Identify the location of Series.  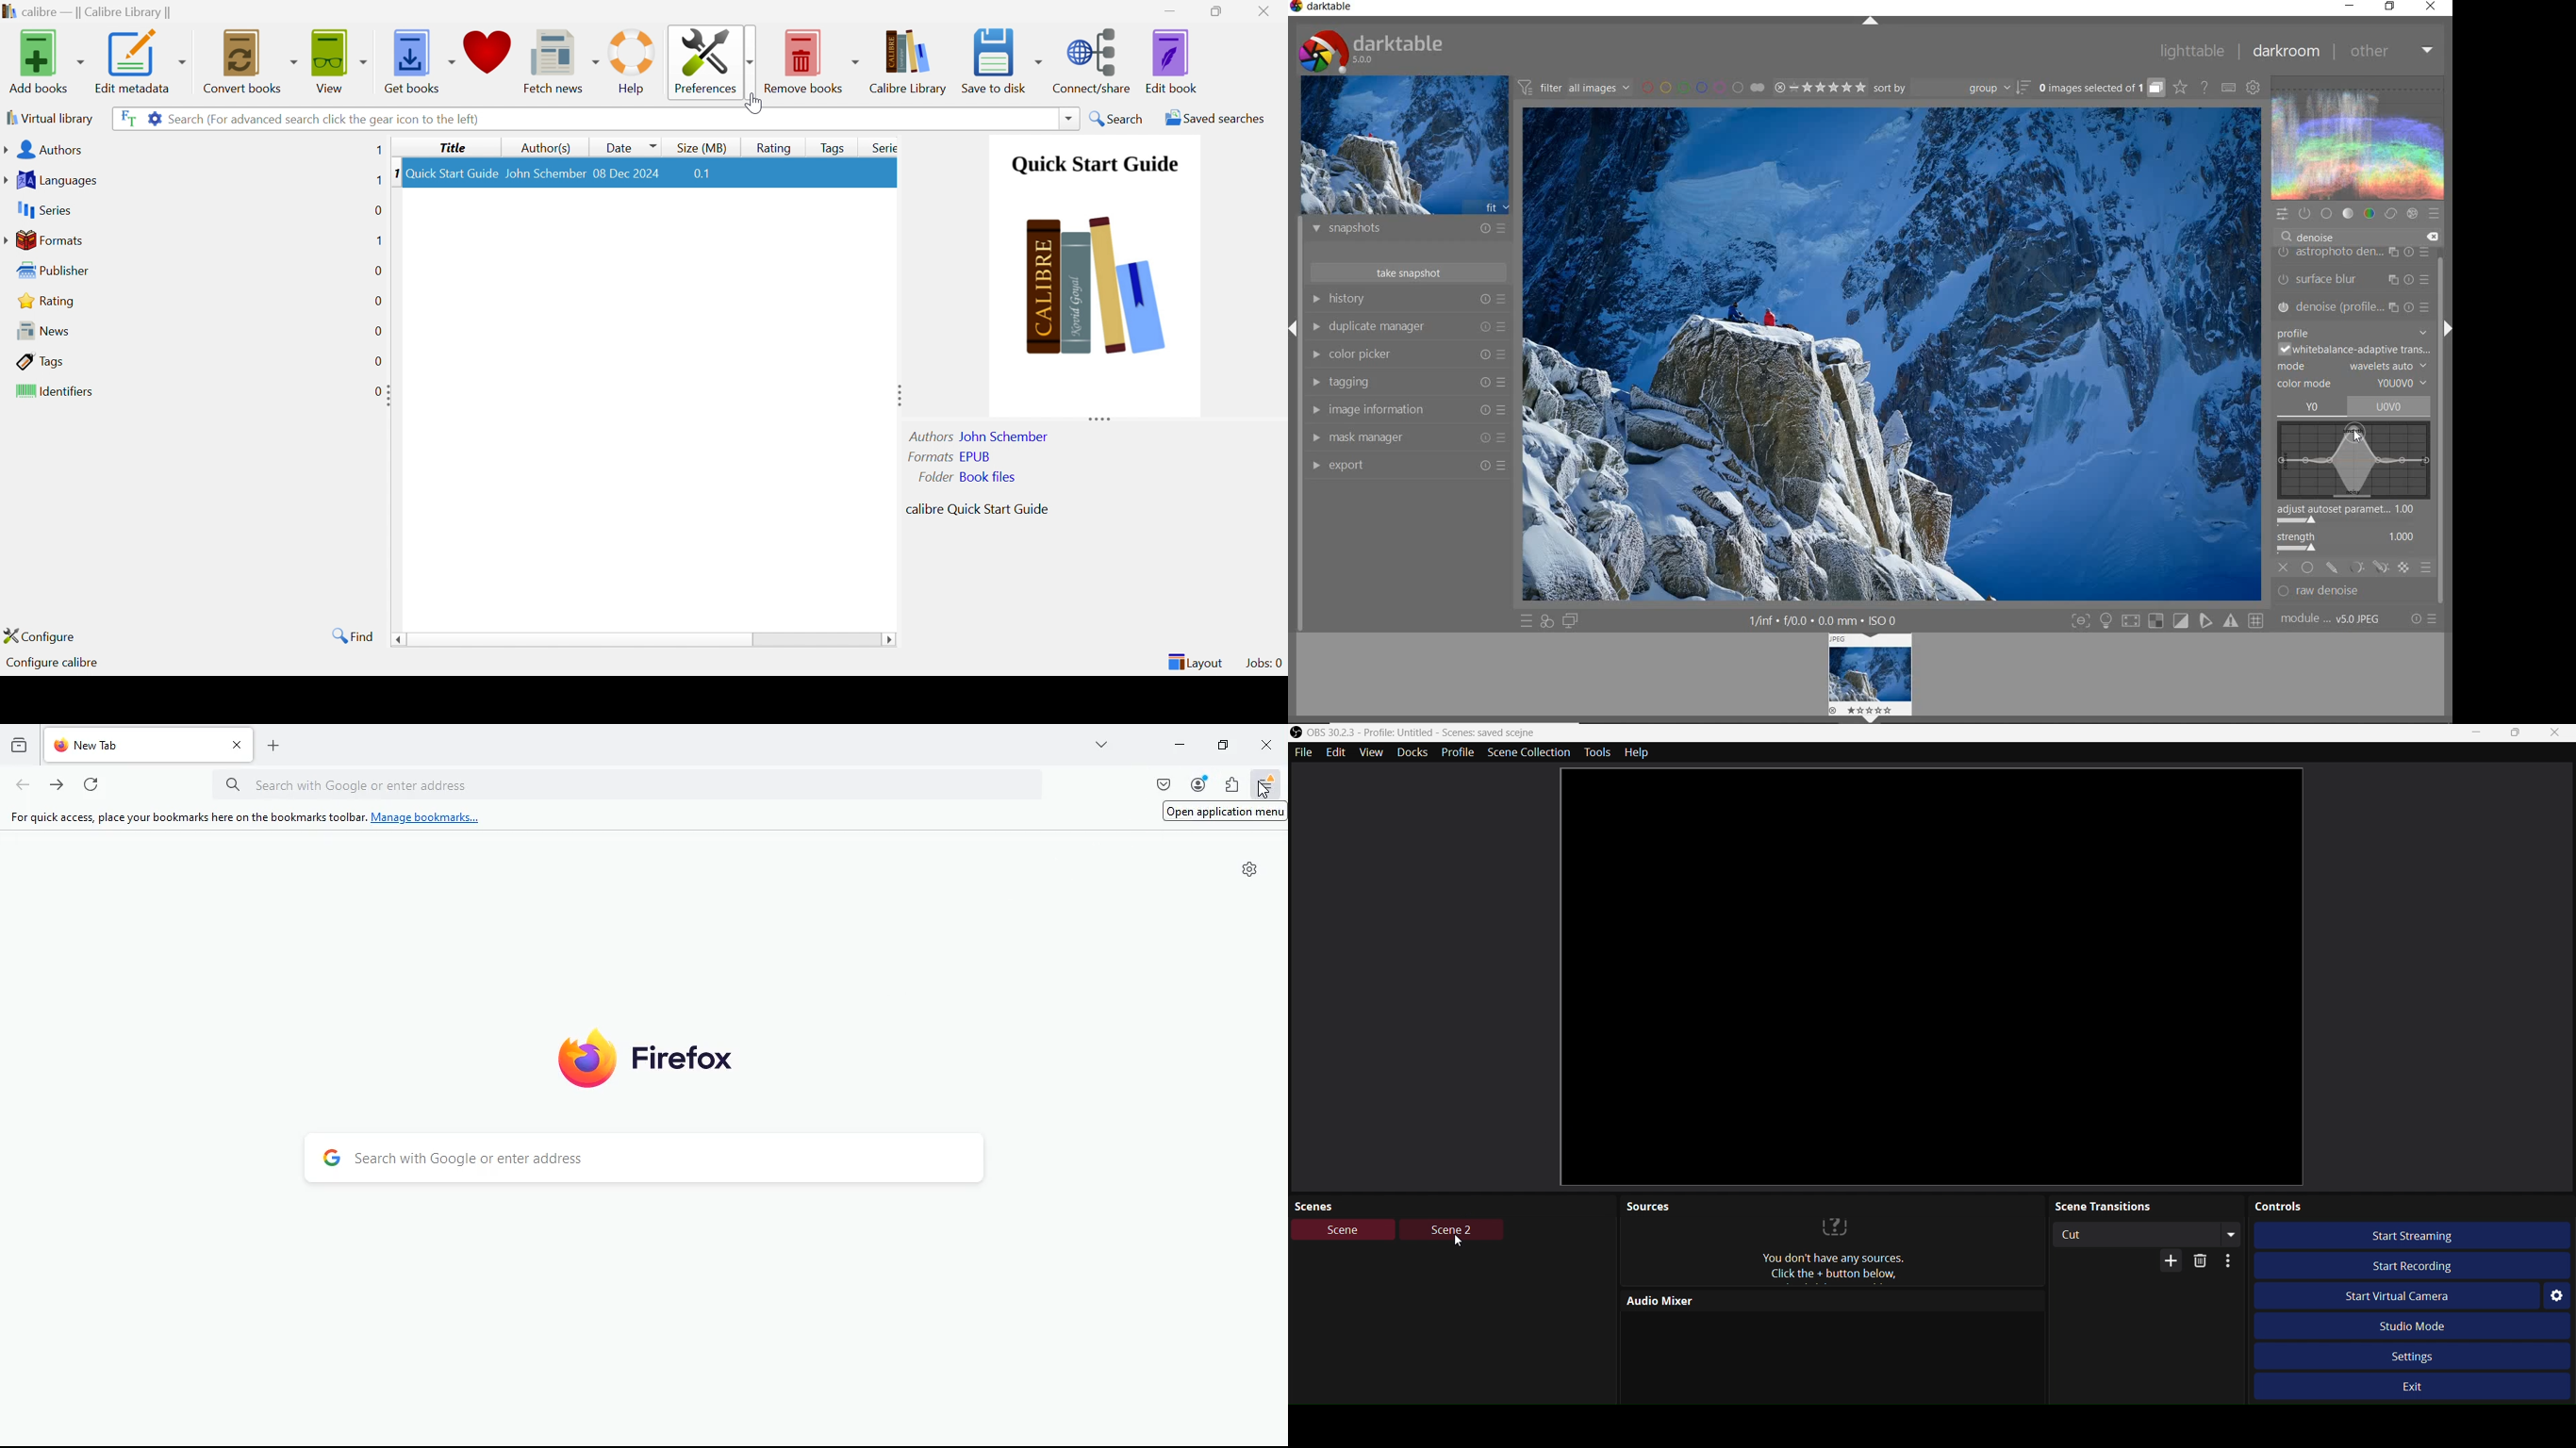
(881, 148).